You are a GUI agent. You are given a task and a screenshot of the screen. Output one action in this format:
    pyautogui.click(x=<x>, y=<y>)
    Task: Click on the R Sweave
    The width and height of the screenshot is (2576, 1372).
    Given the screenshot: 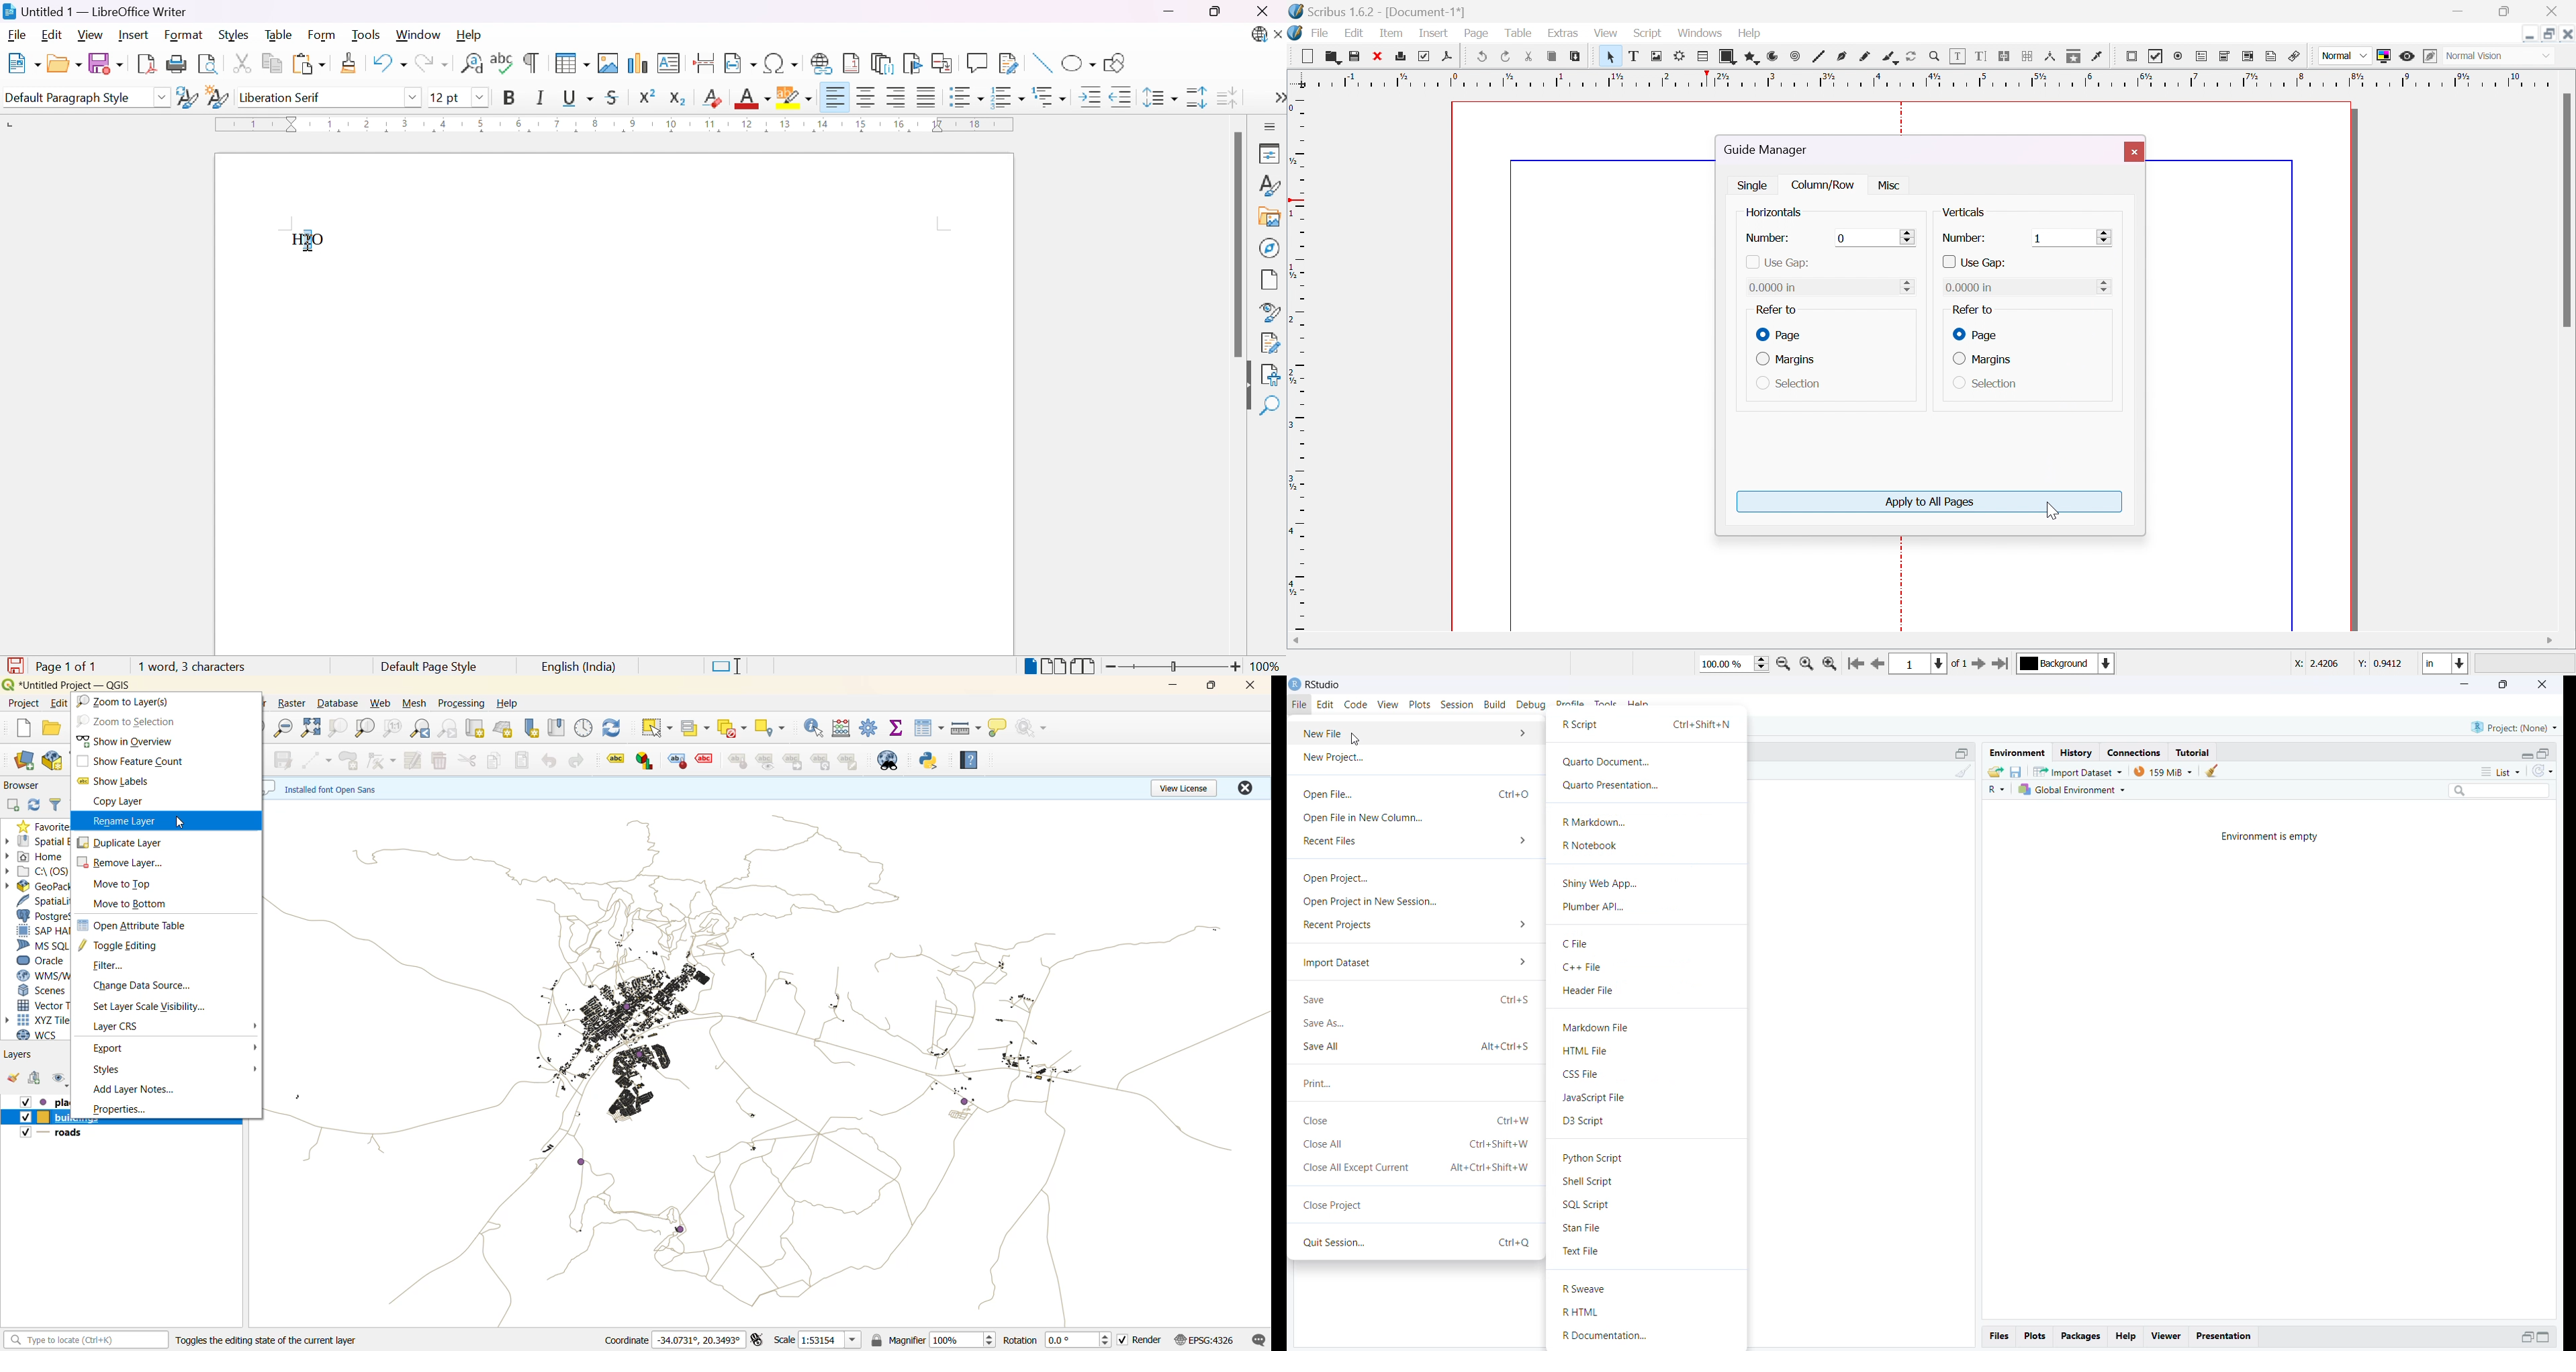 What is the action you would take?
    pyautogui.click(x=1589, y=1289)
    